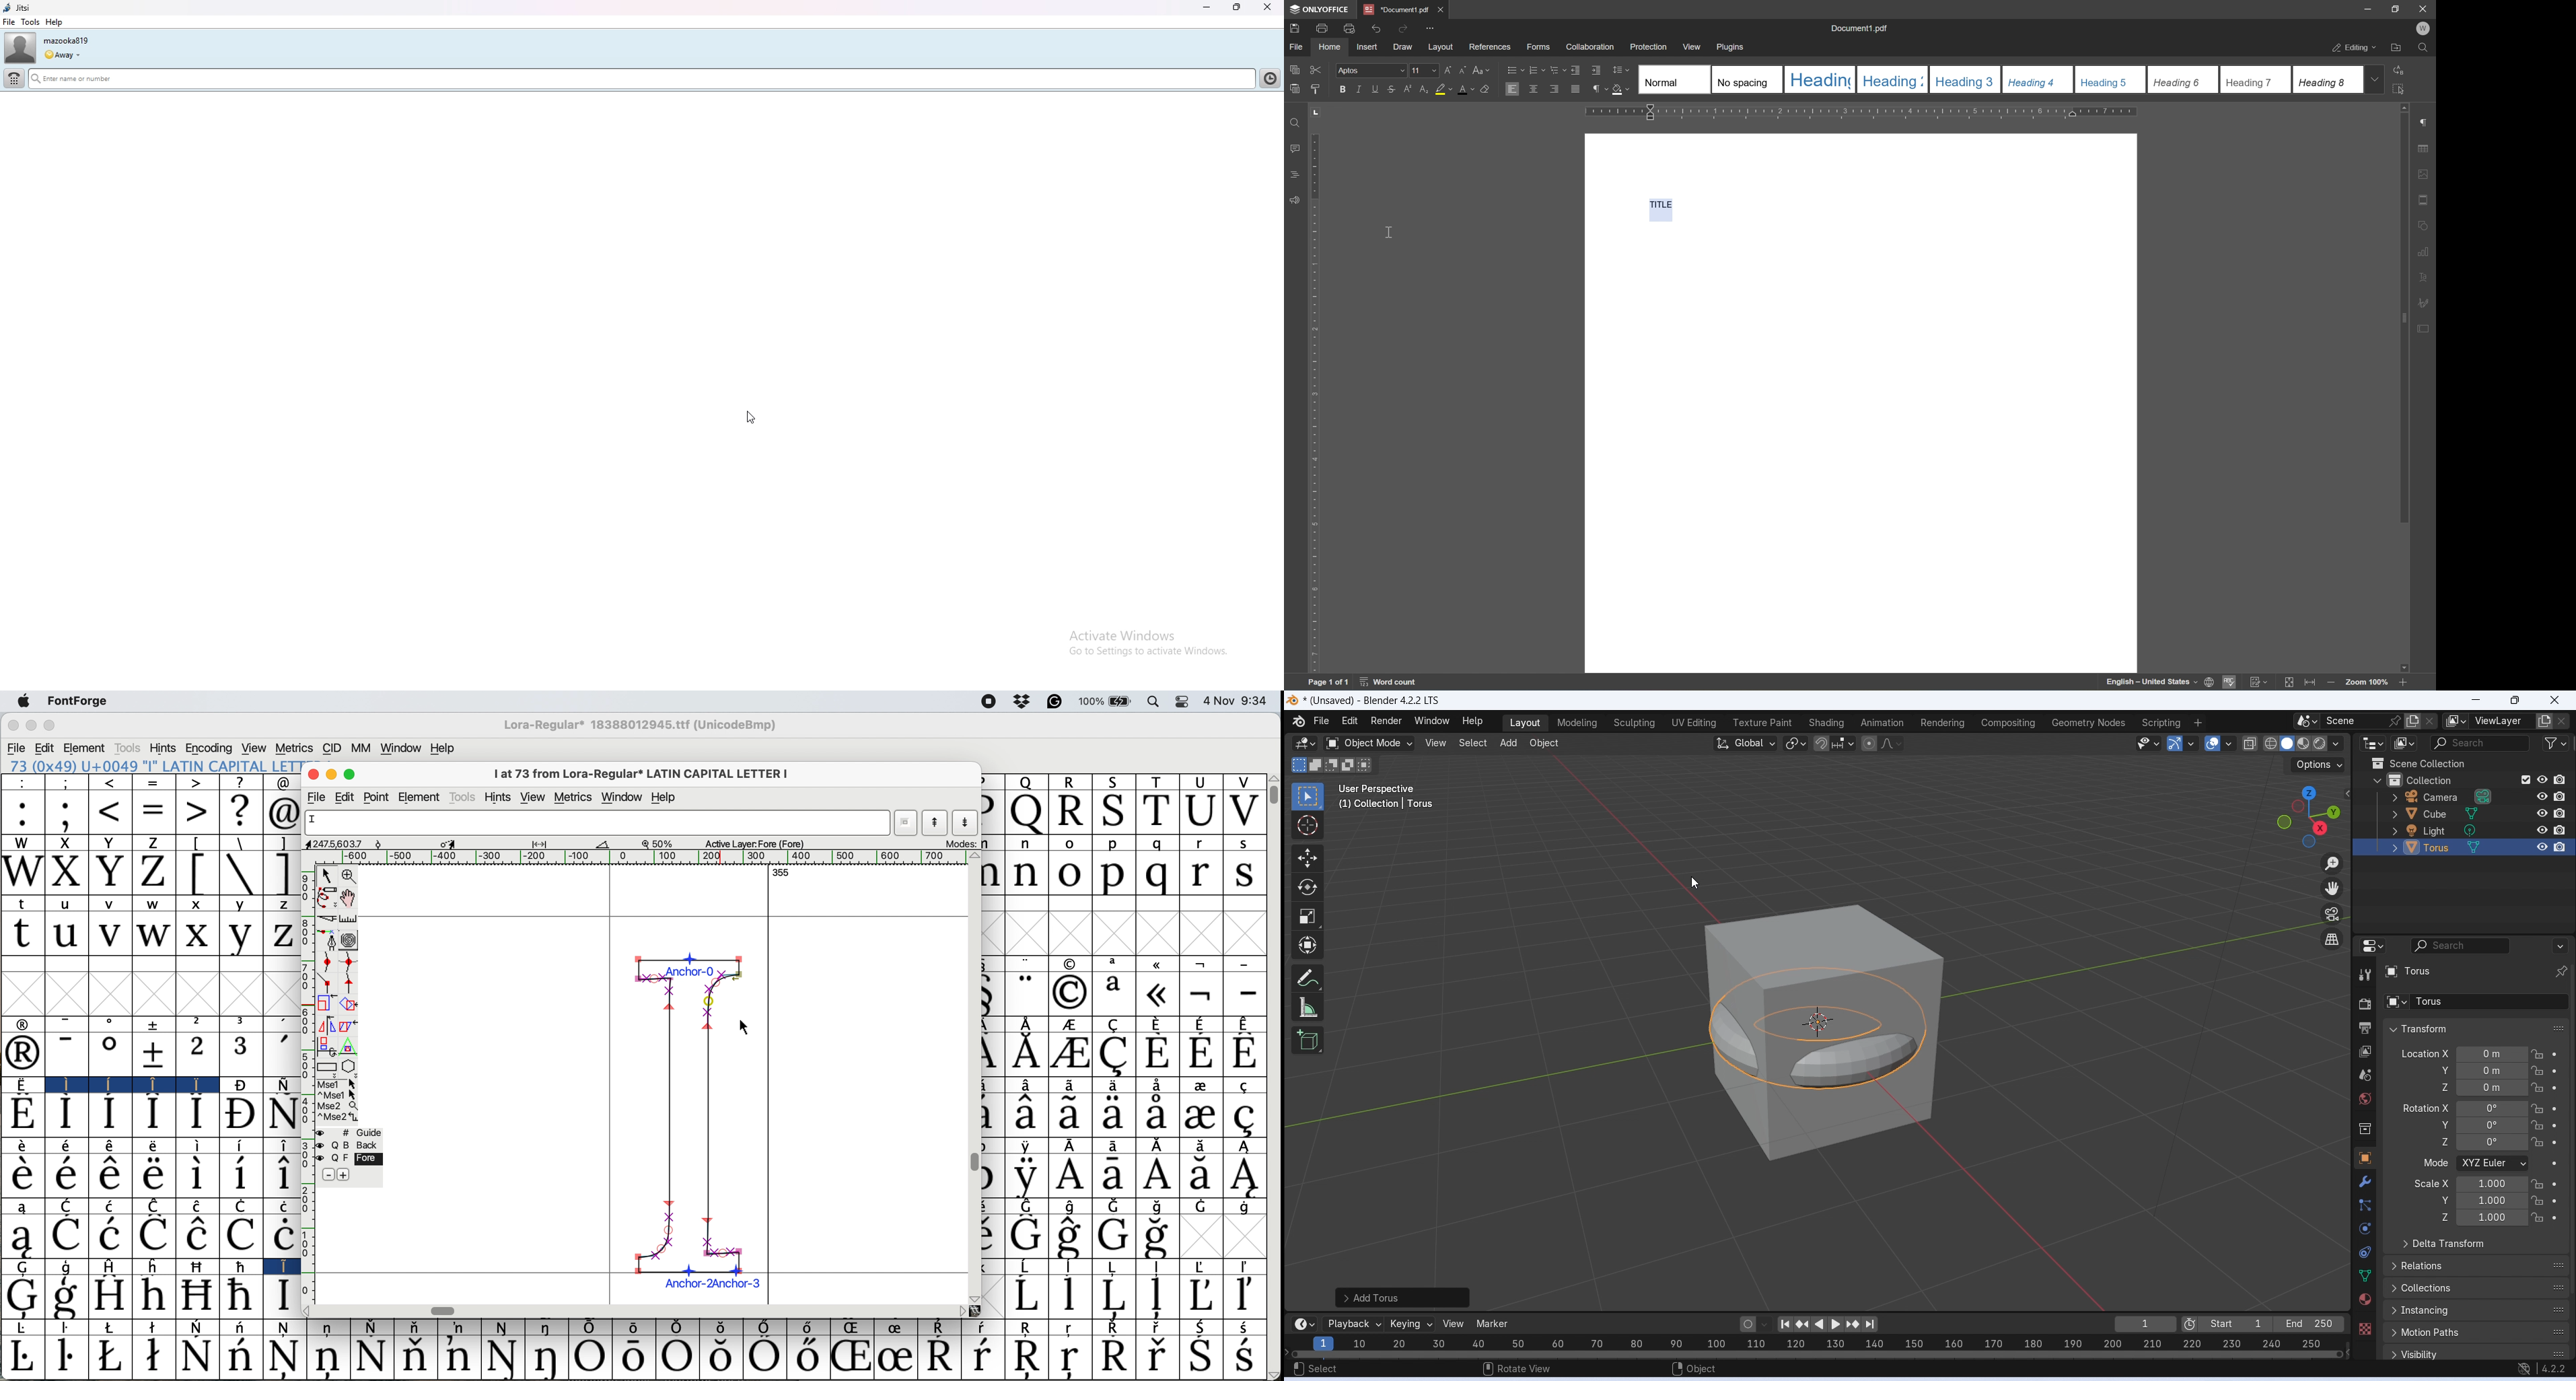  Describe the element at coordinates (45, 748) in the screenshot. I see `edit` at that location.